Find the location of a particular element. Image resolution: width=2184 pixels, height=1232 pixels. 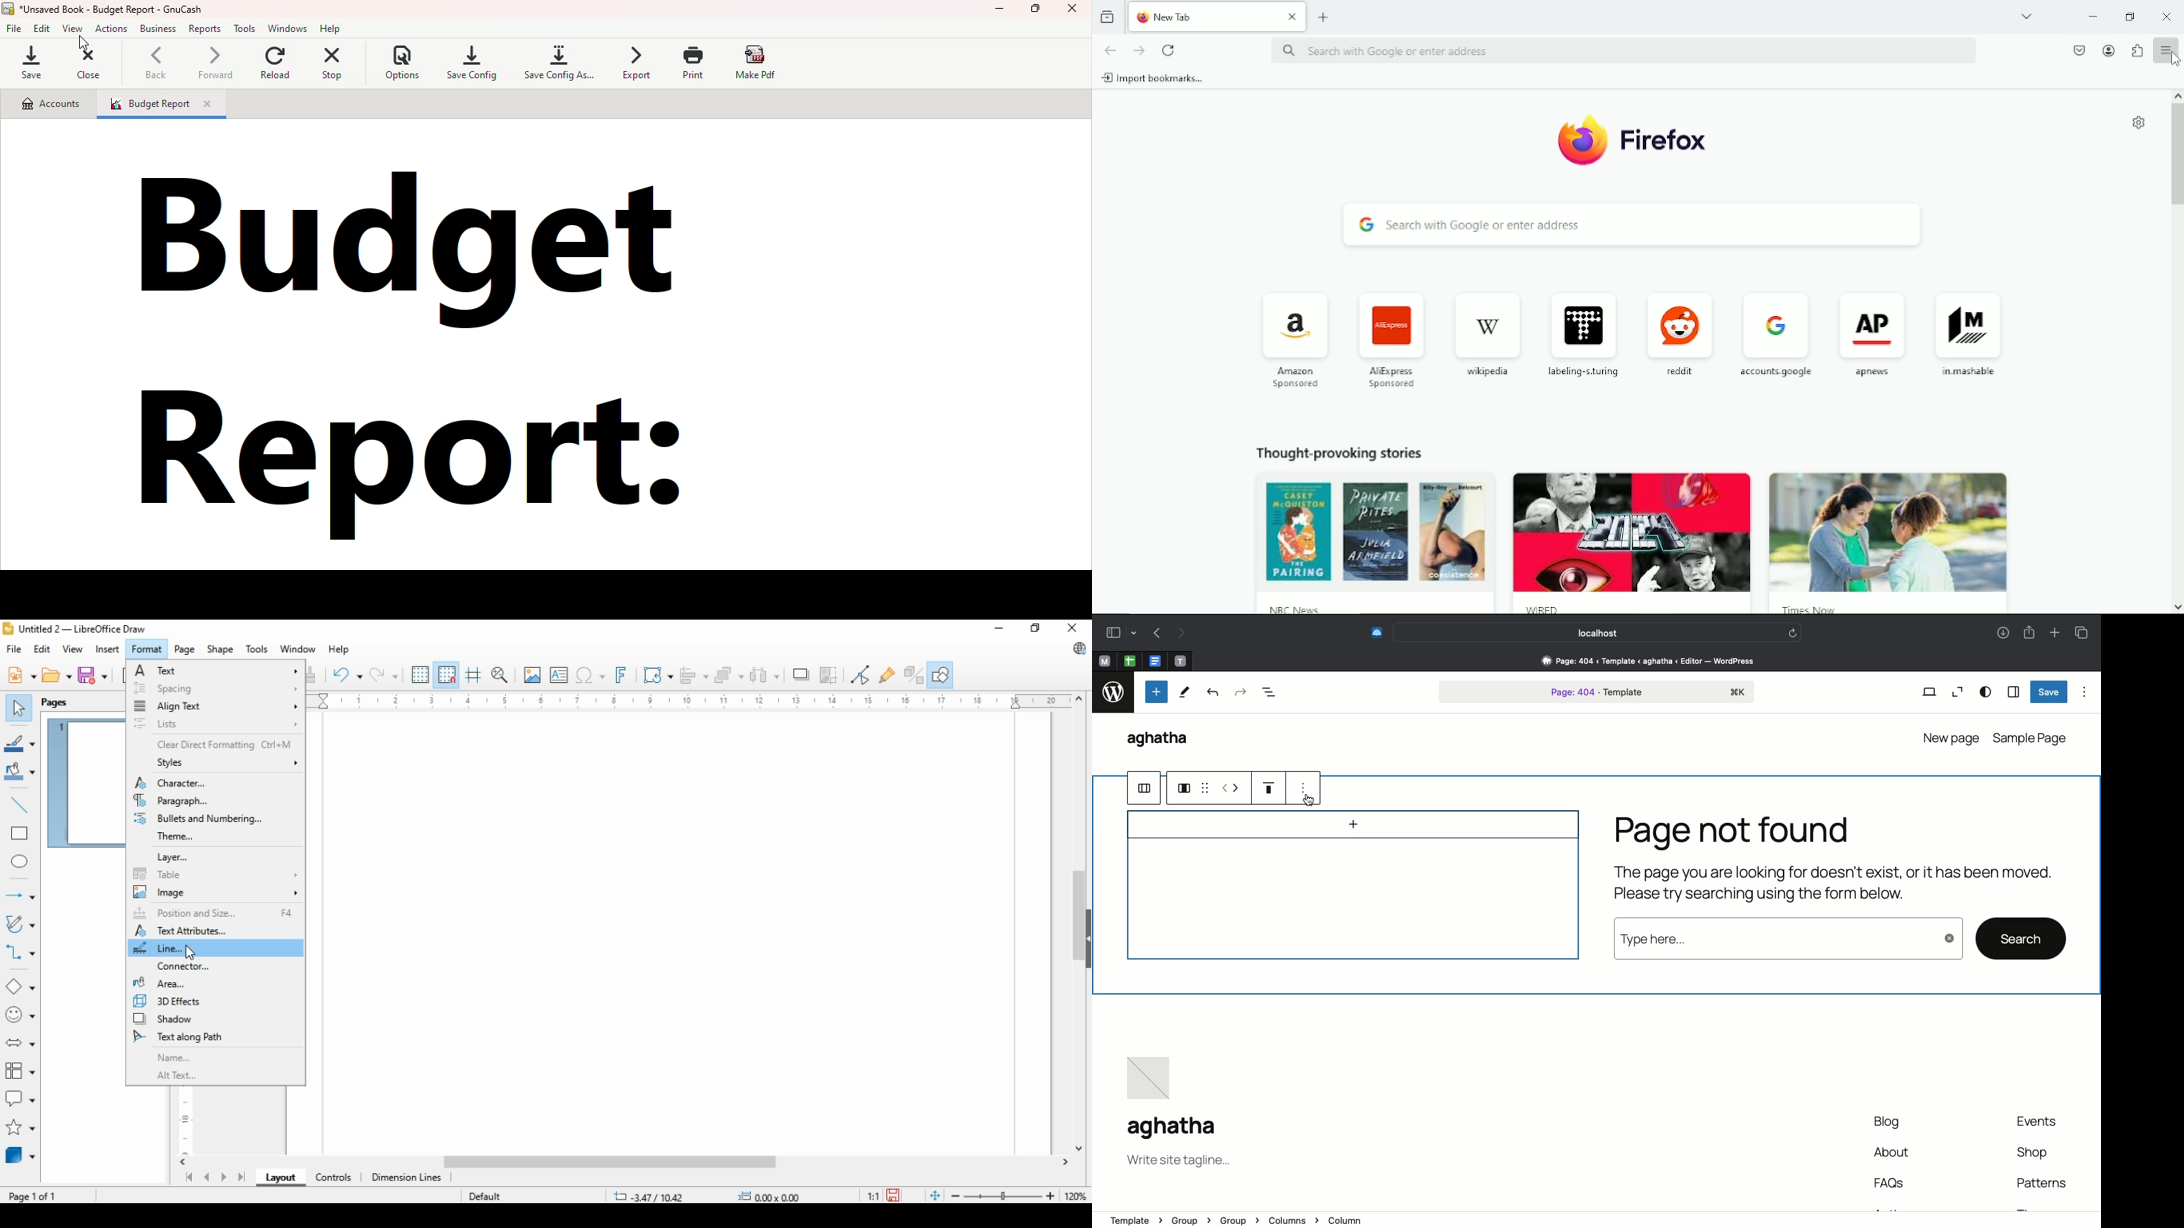

lines and arrows is located at coordinates (20, 896).